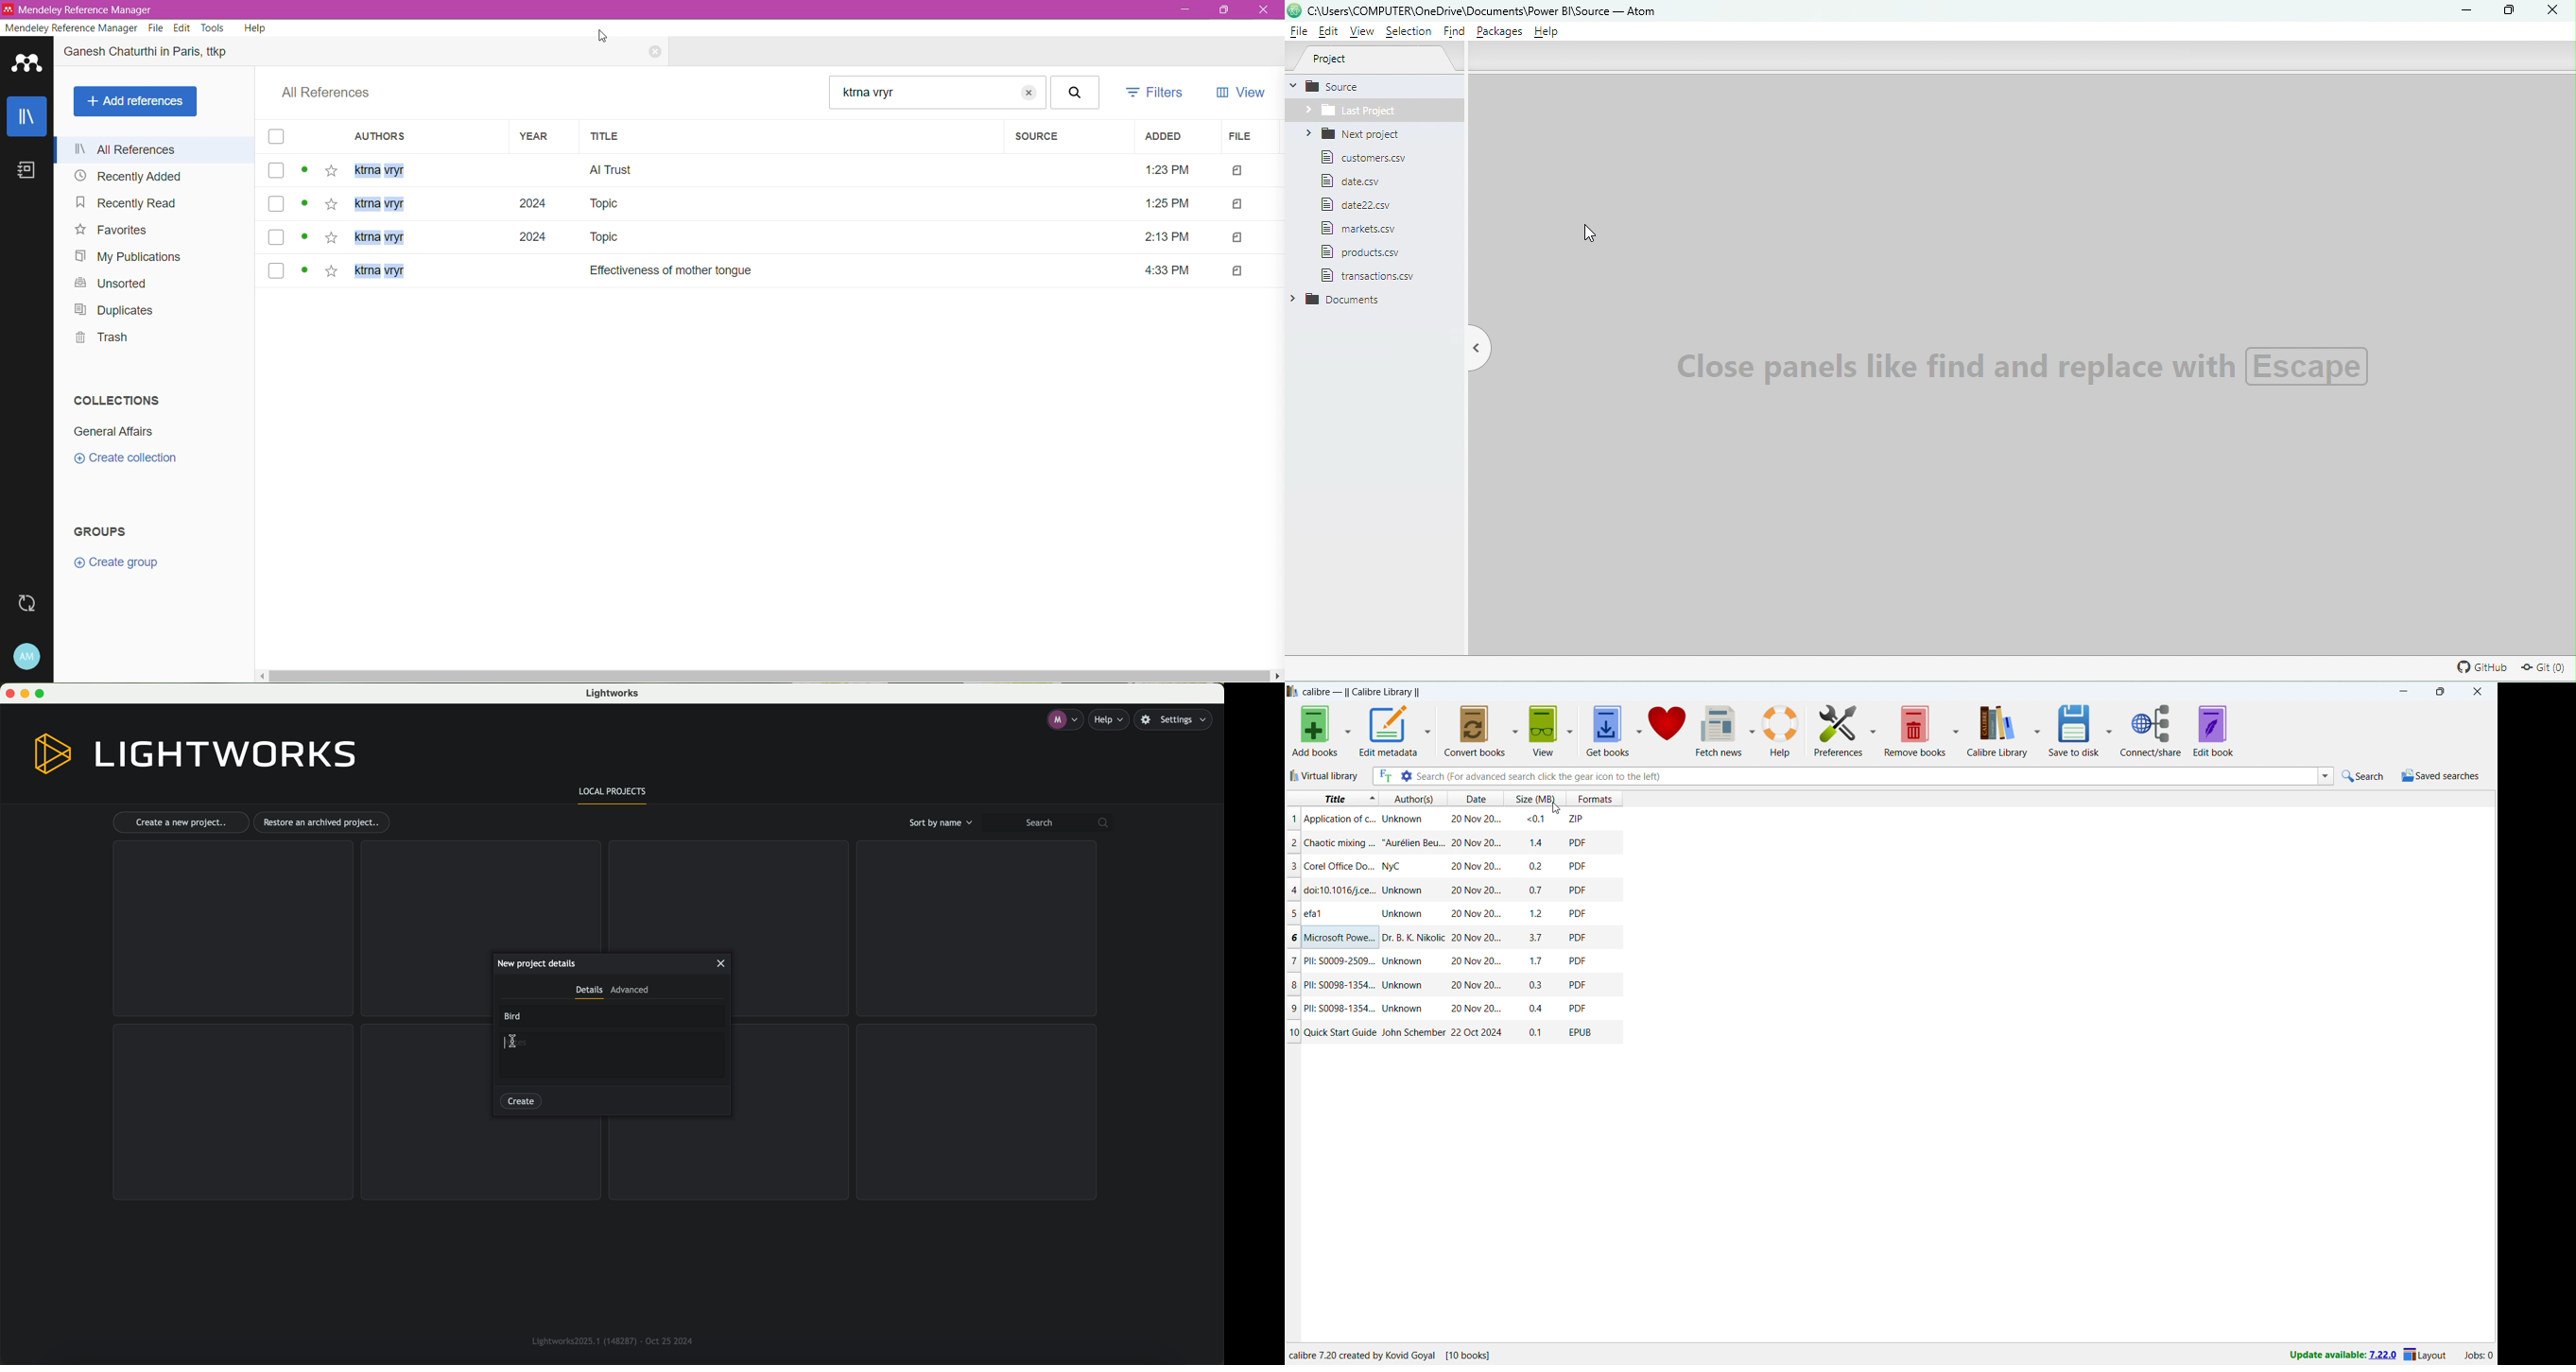 The image size is (2576, 1372). Describe the element at coordinates (102, 340) in the screenshot. I see `Trash` at that location.